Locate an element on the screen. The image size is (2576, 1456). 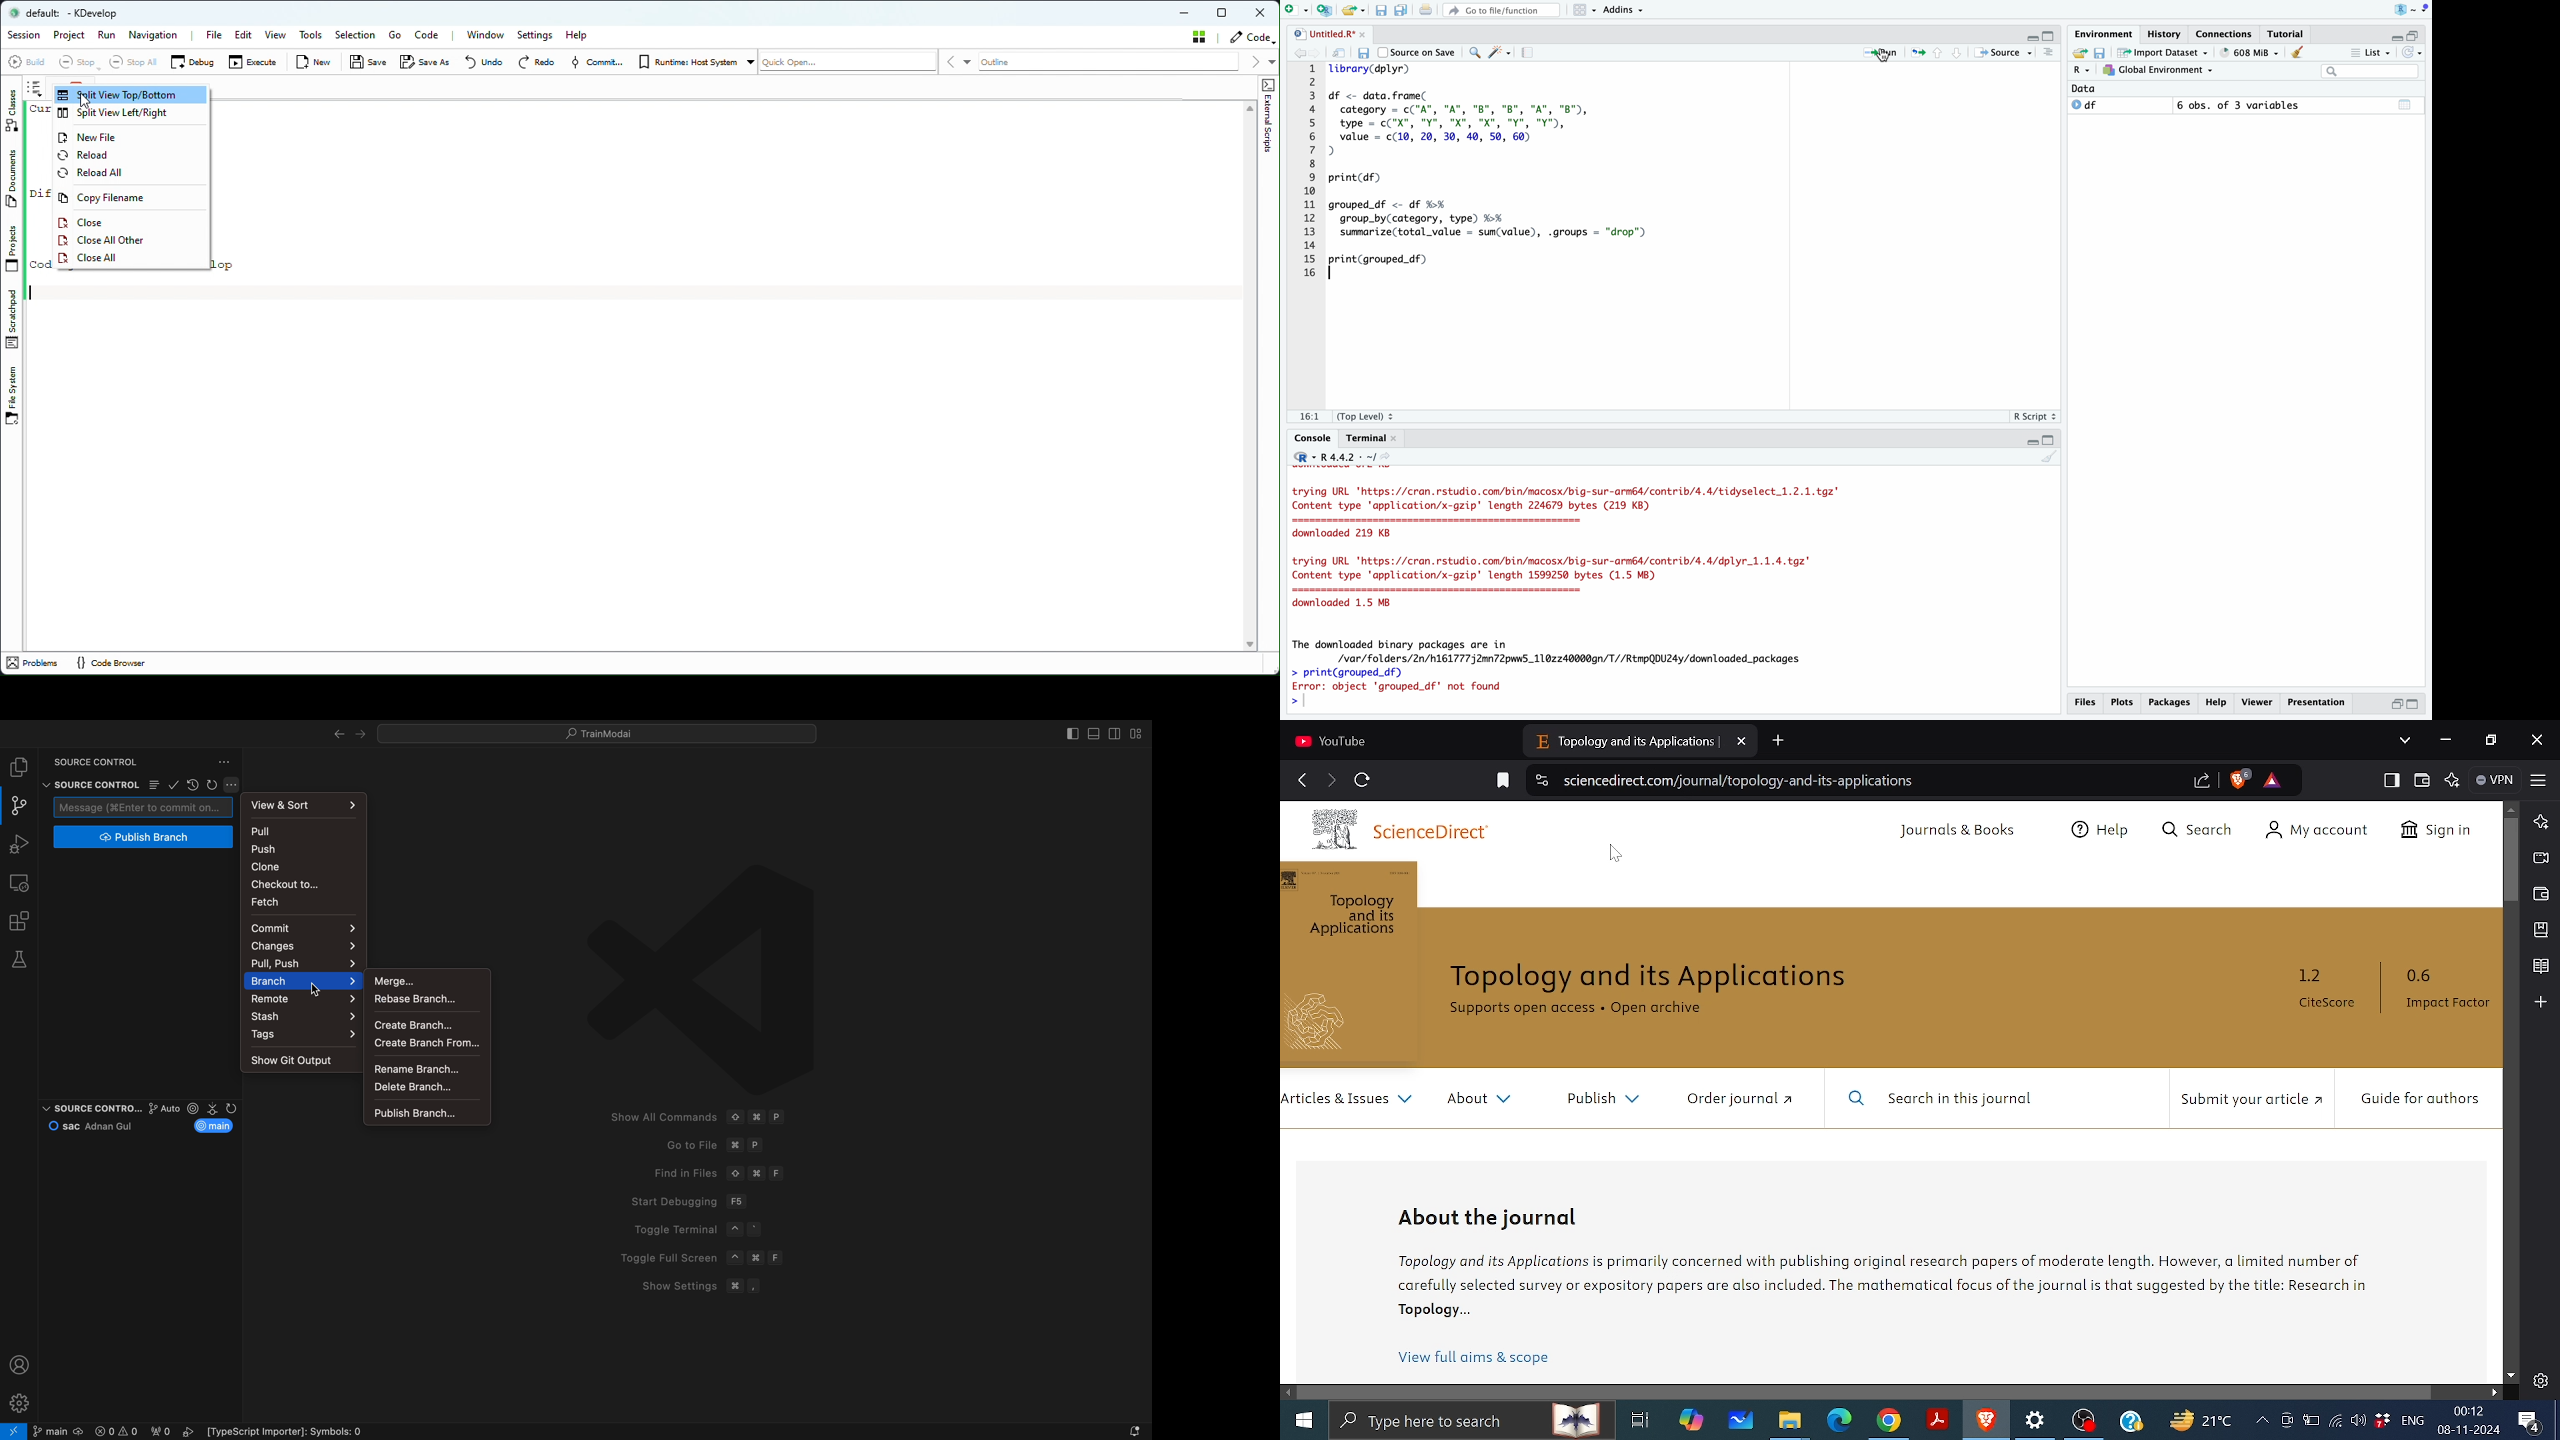
Global Environment is located at coordinates (2158, 71).